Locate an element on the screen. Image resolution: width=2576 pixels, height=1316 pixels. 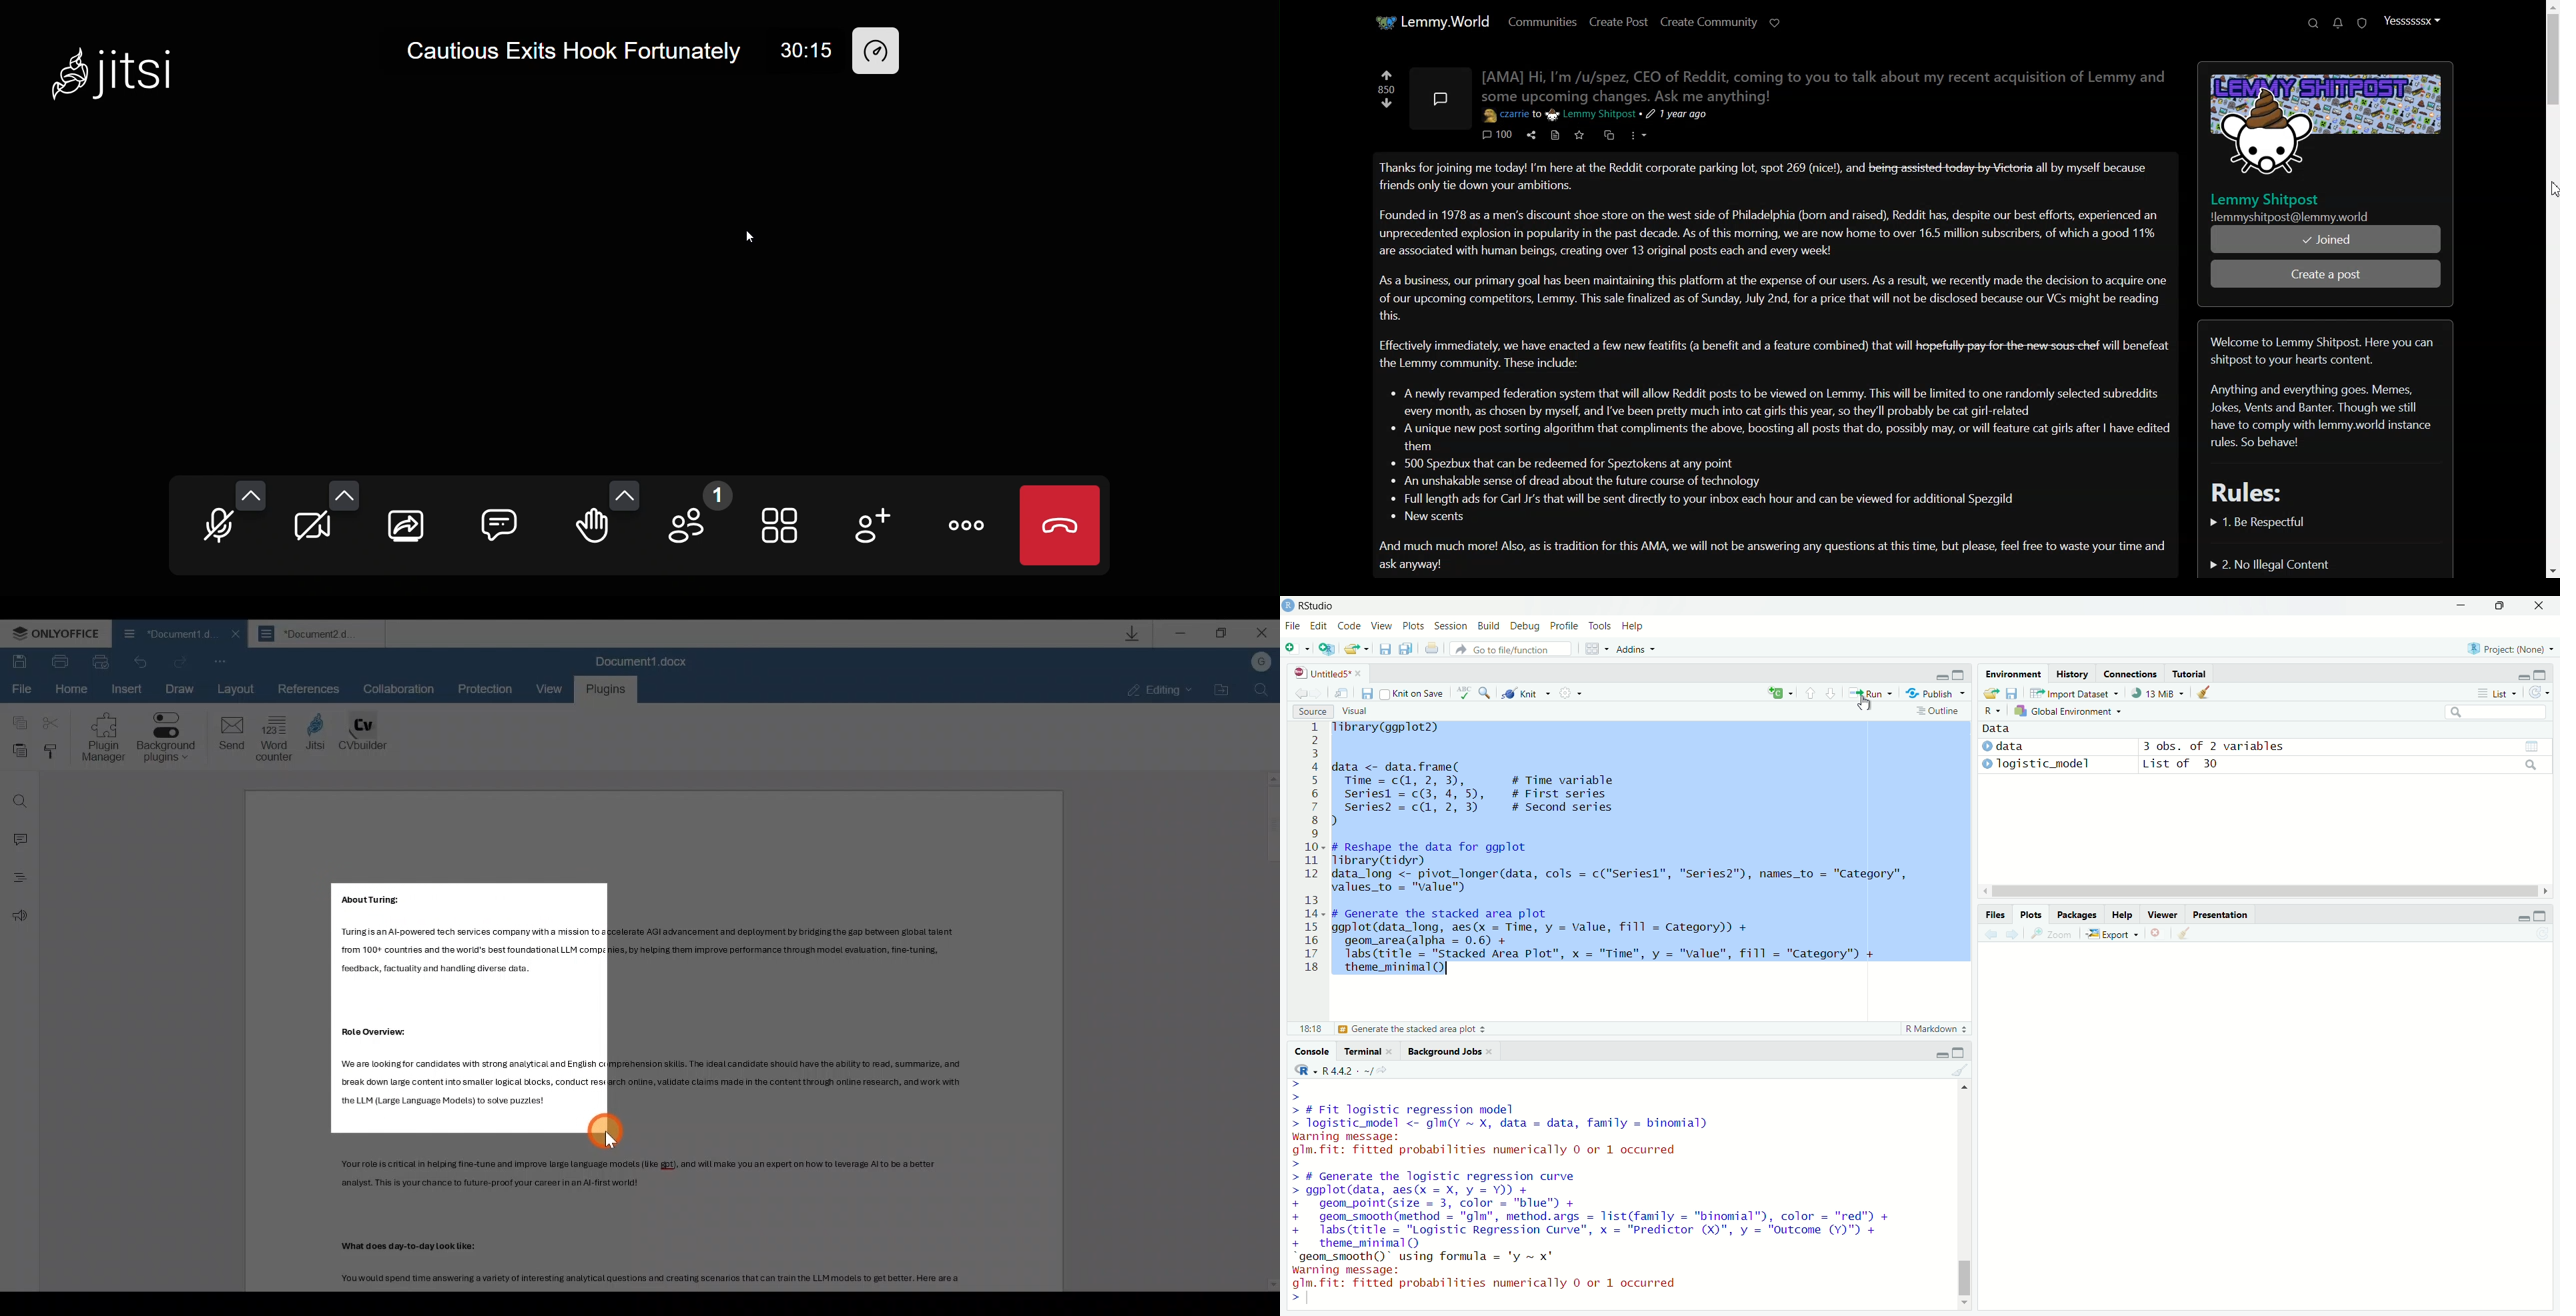
Close is located at coordinates (232, 634).